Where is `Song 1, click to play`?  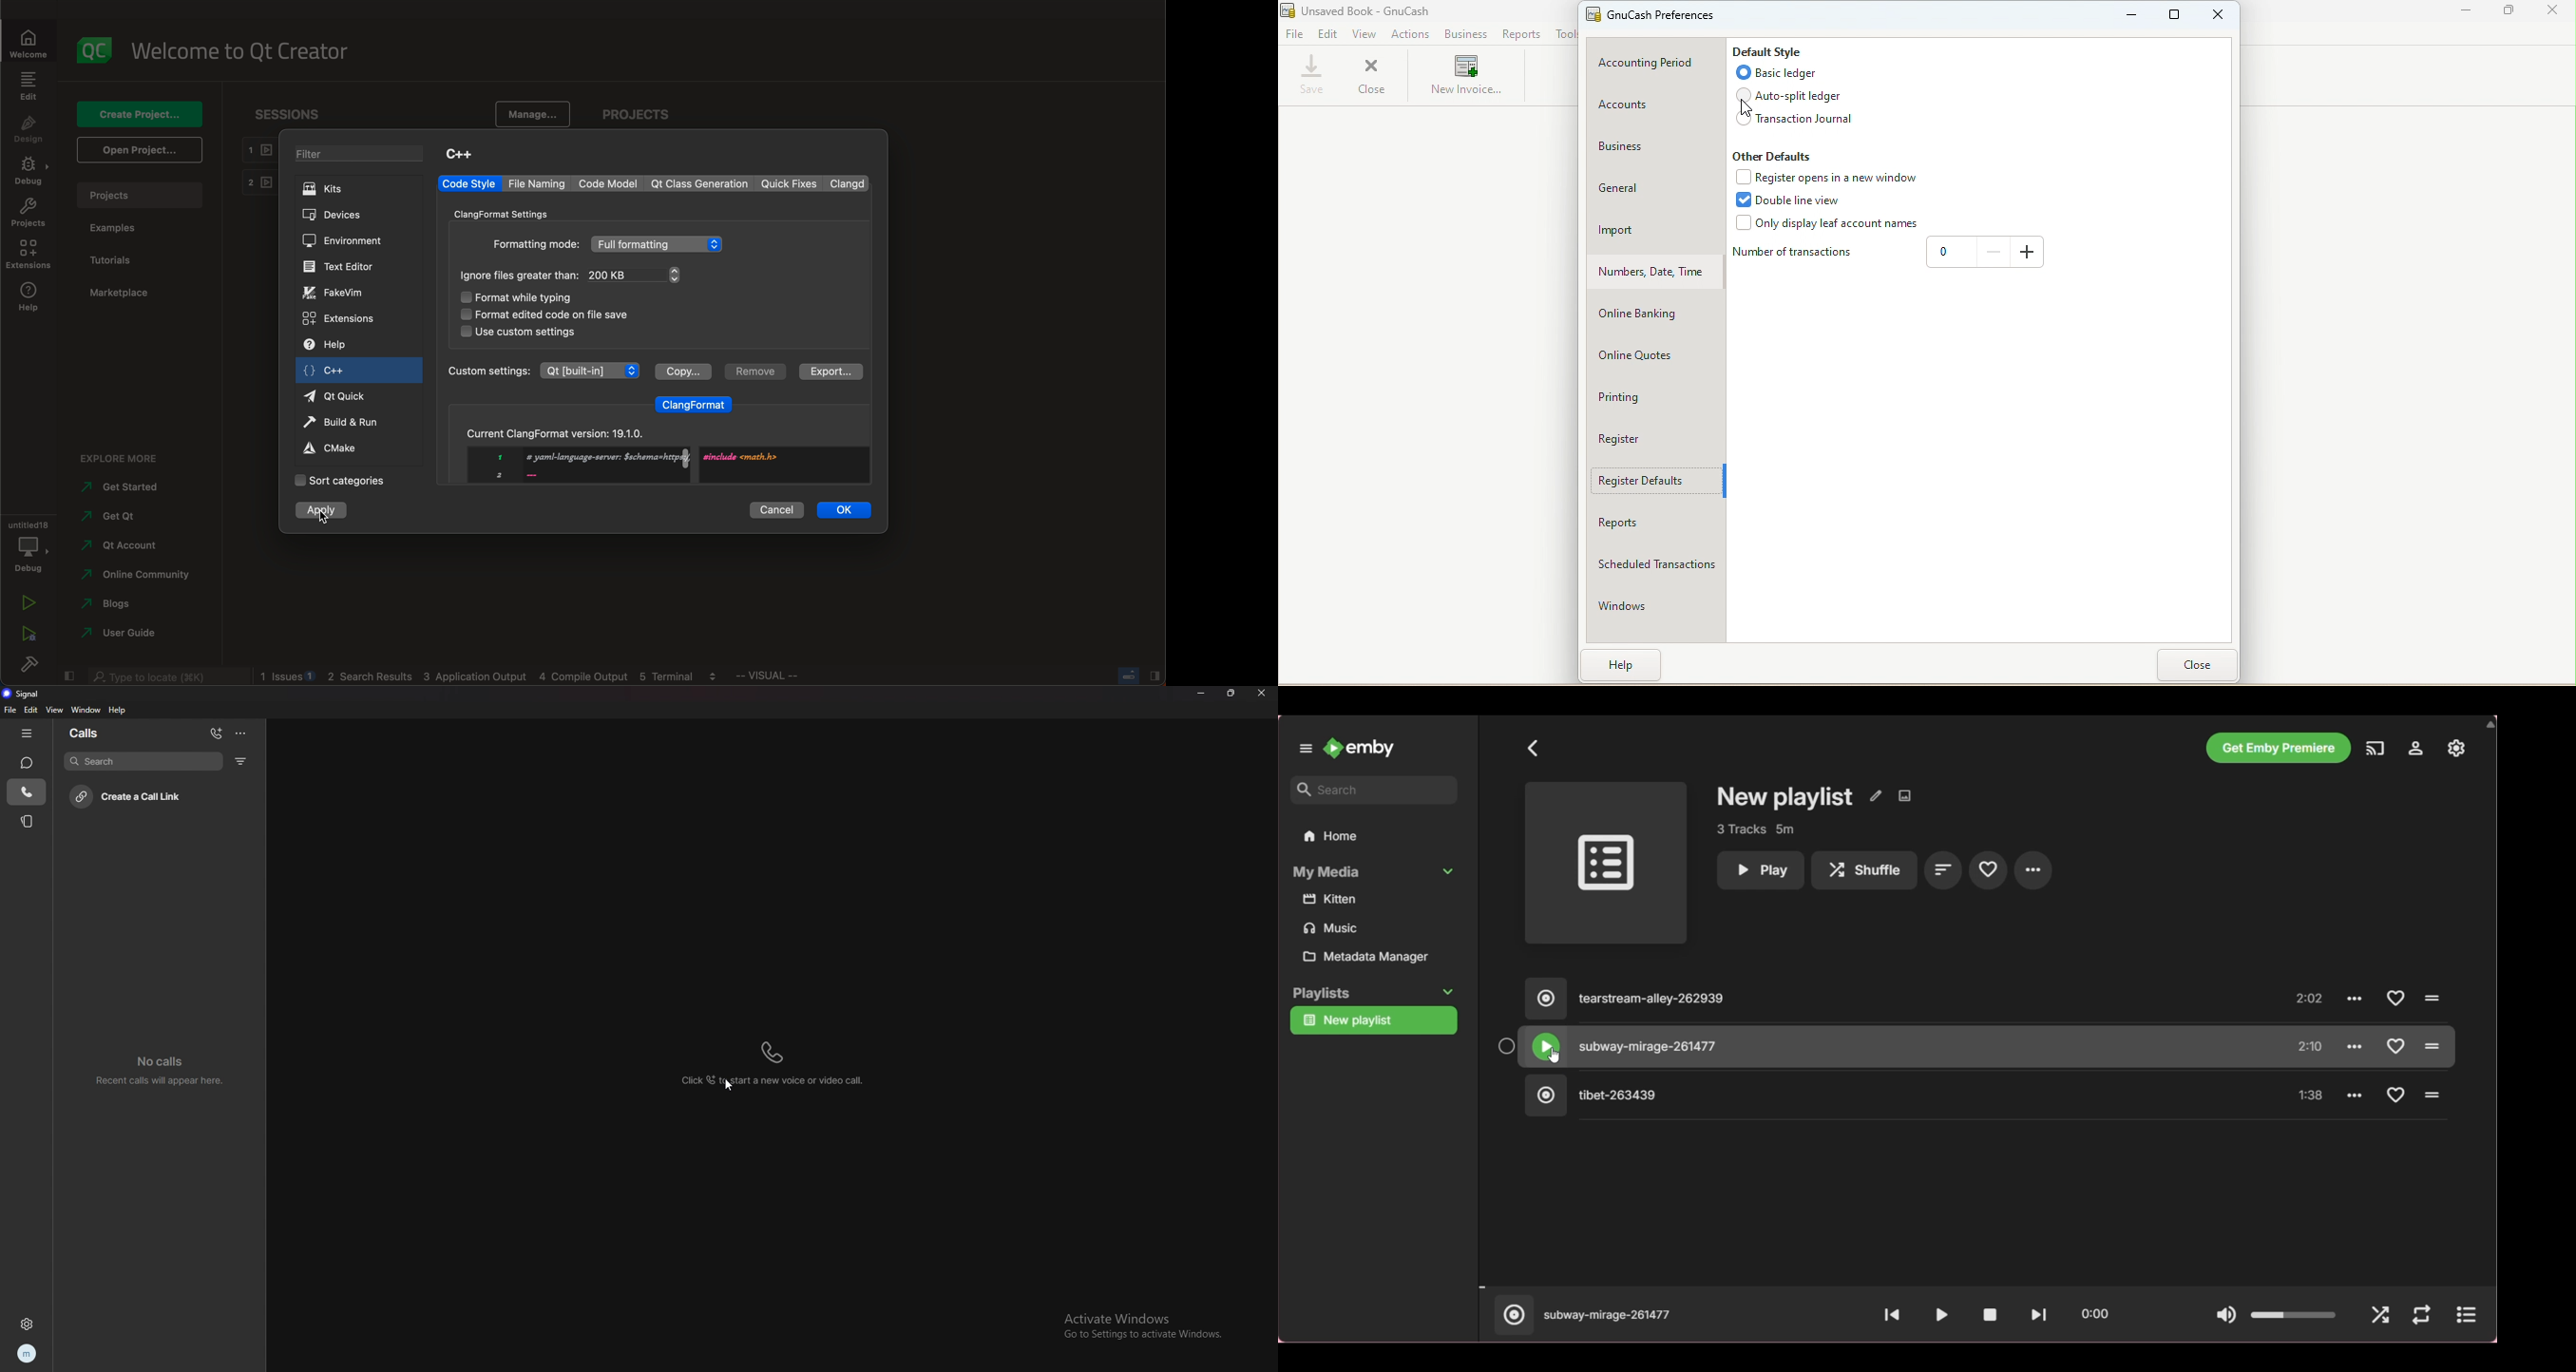 Song 1, click to play is located at coordinates (1882, 1000).